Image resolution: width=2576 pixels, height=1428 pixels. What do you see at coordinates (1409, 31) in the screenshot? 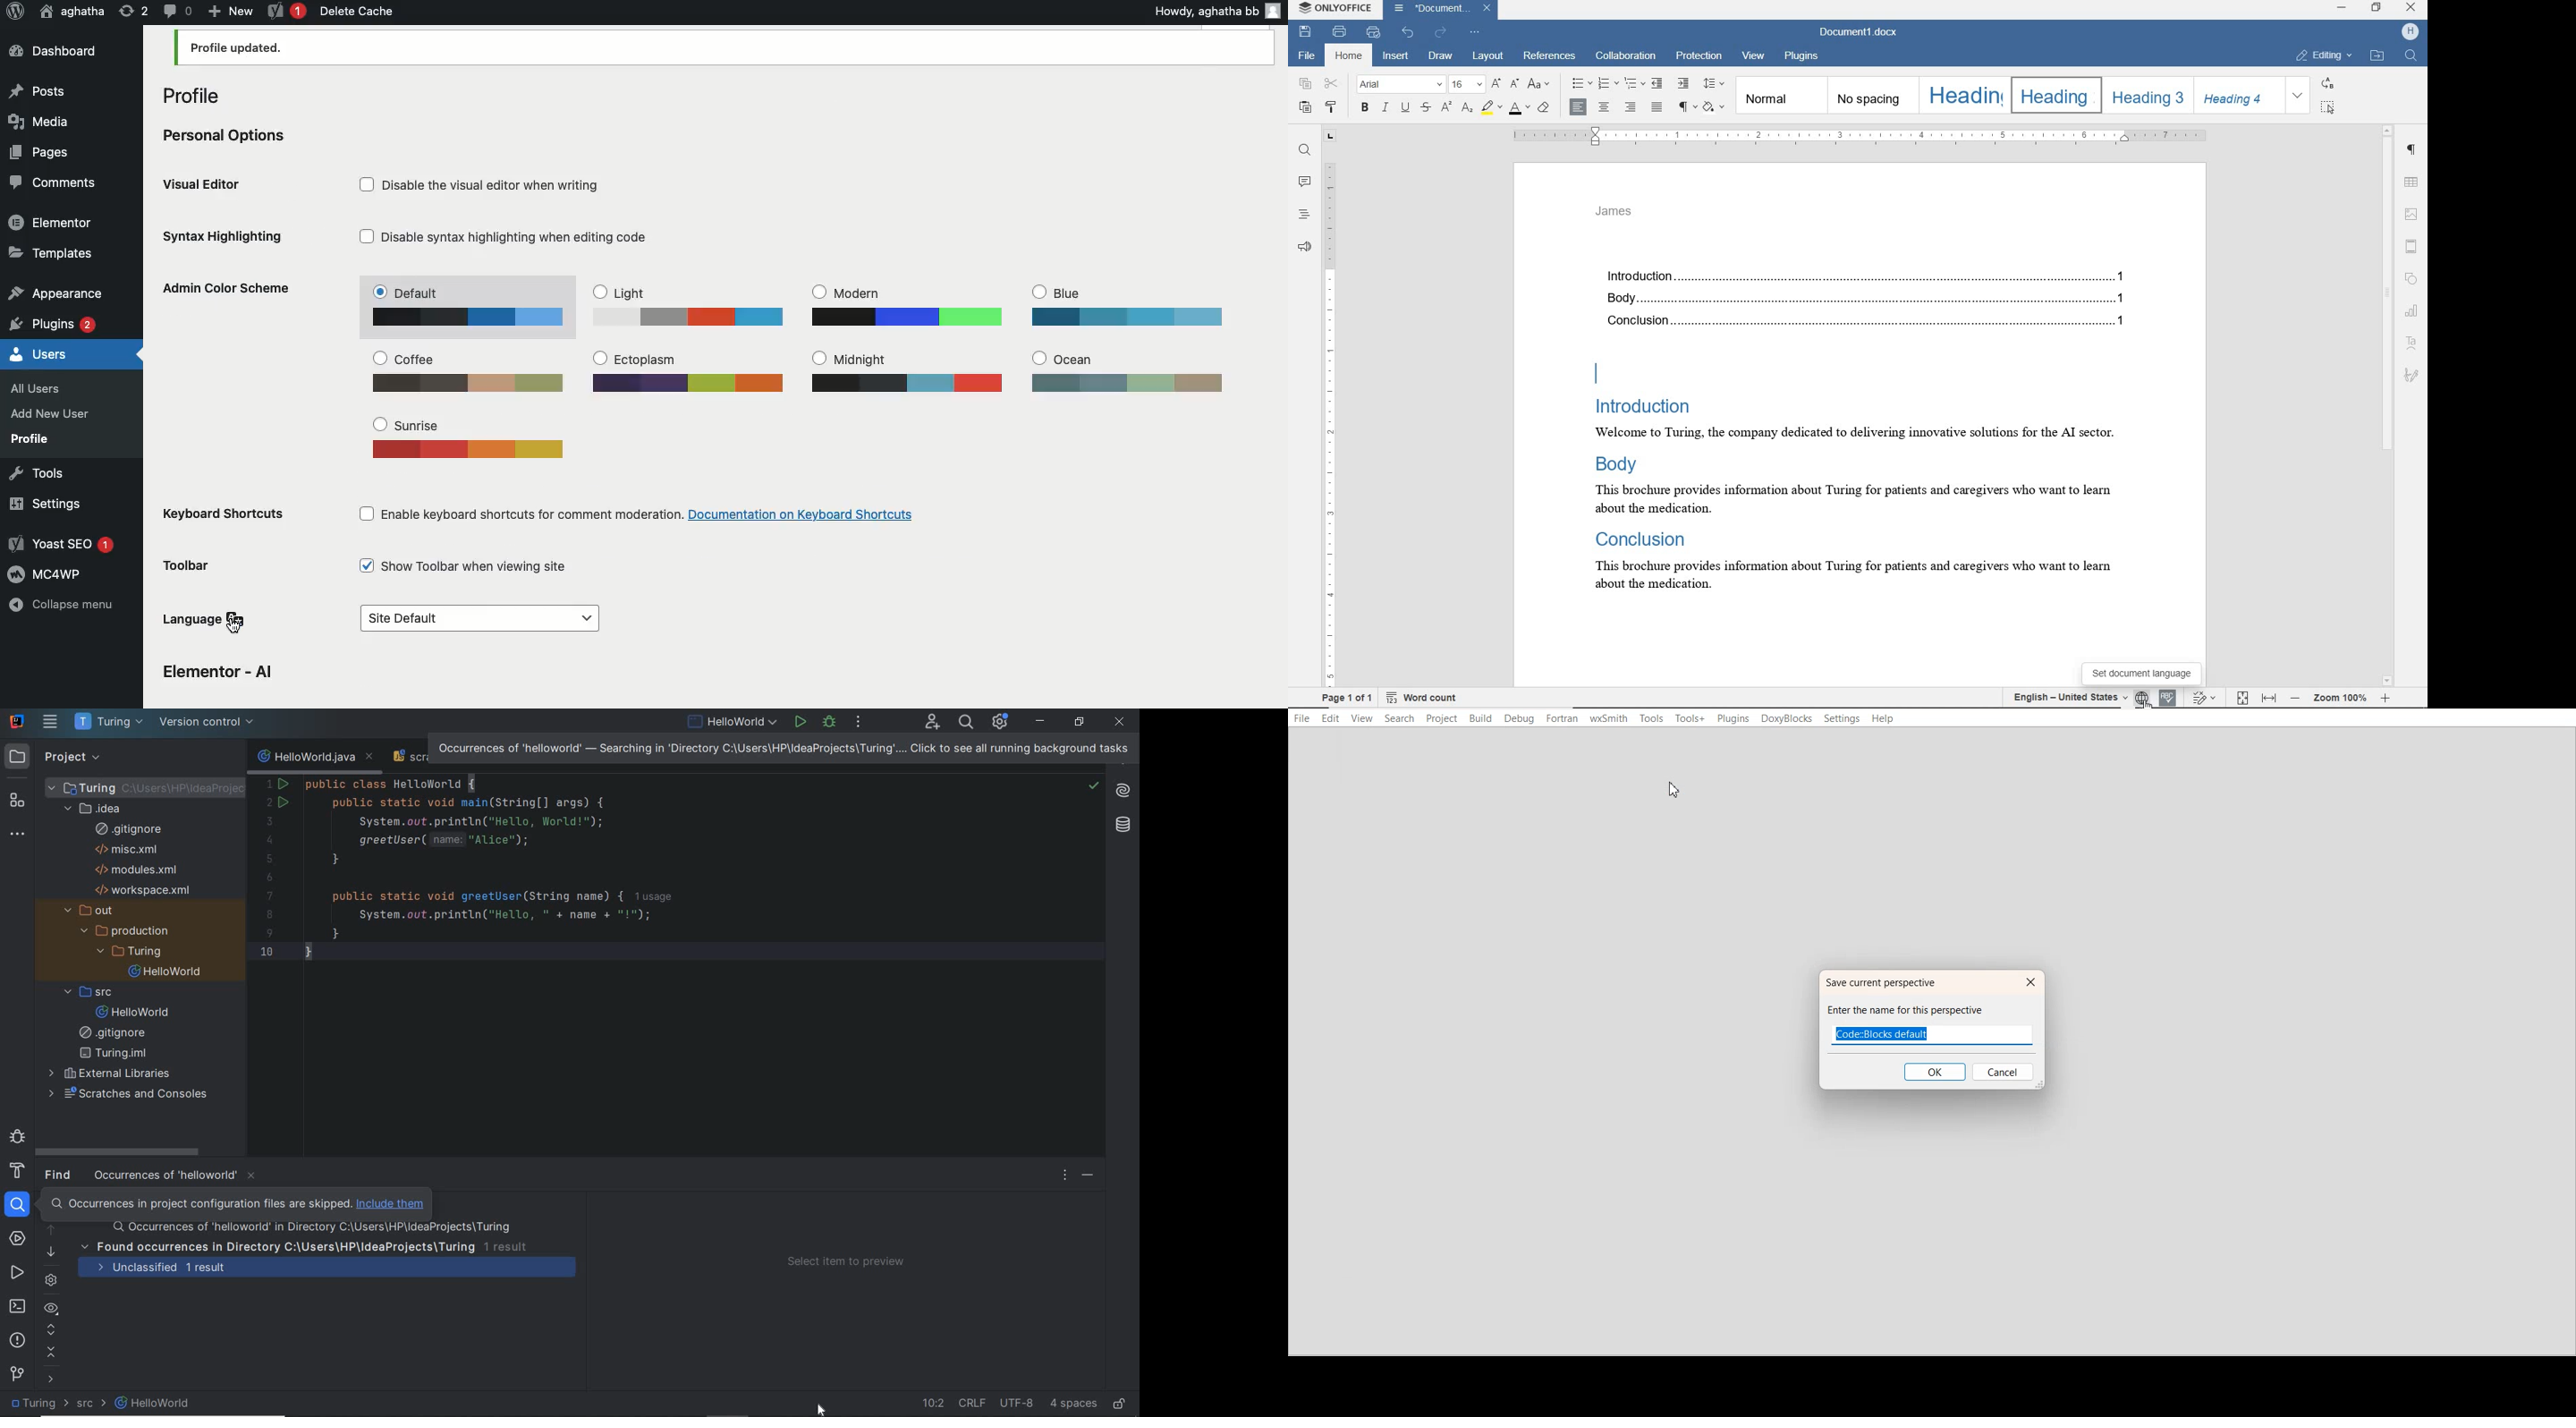
I see `undo` at bounding box center [1409, 31].